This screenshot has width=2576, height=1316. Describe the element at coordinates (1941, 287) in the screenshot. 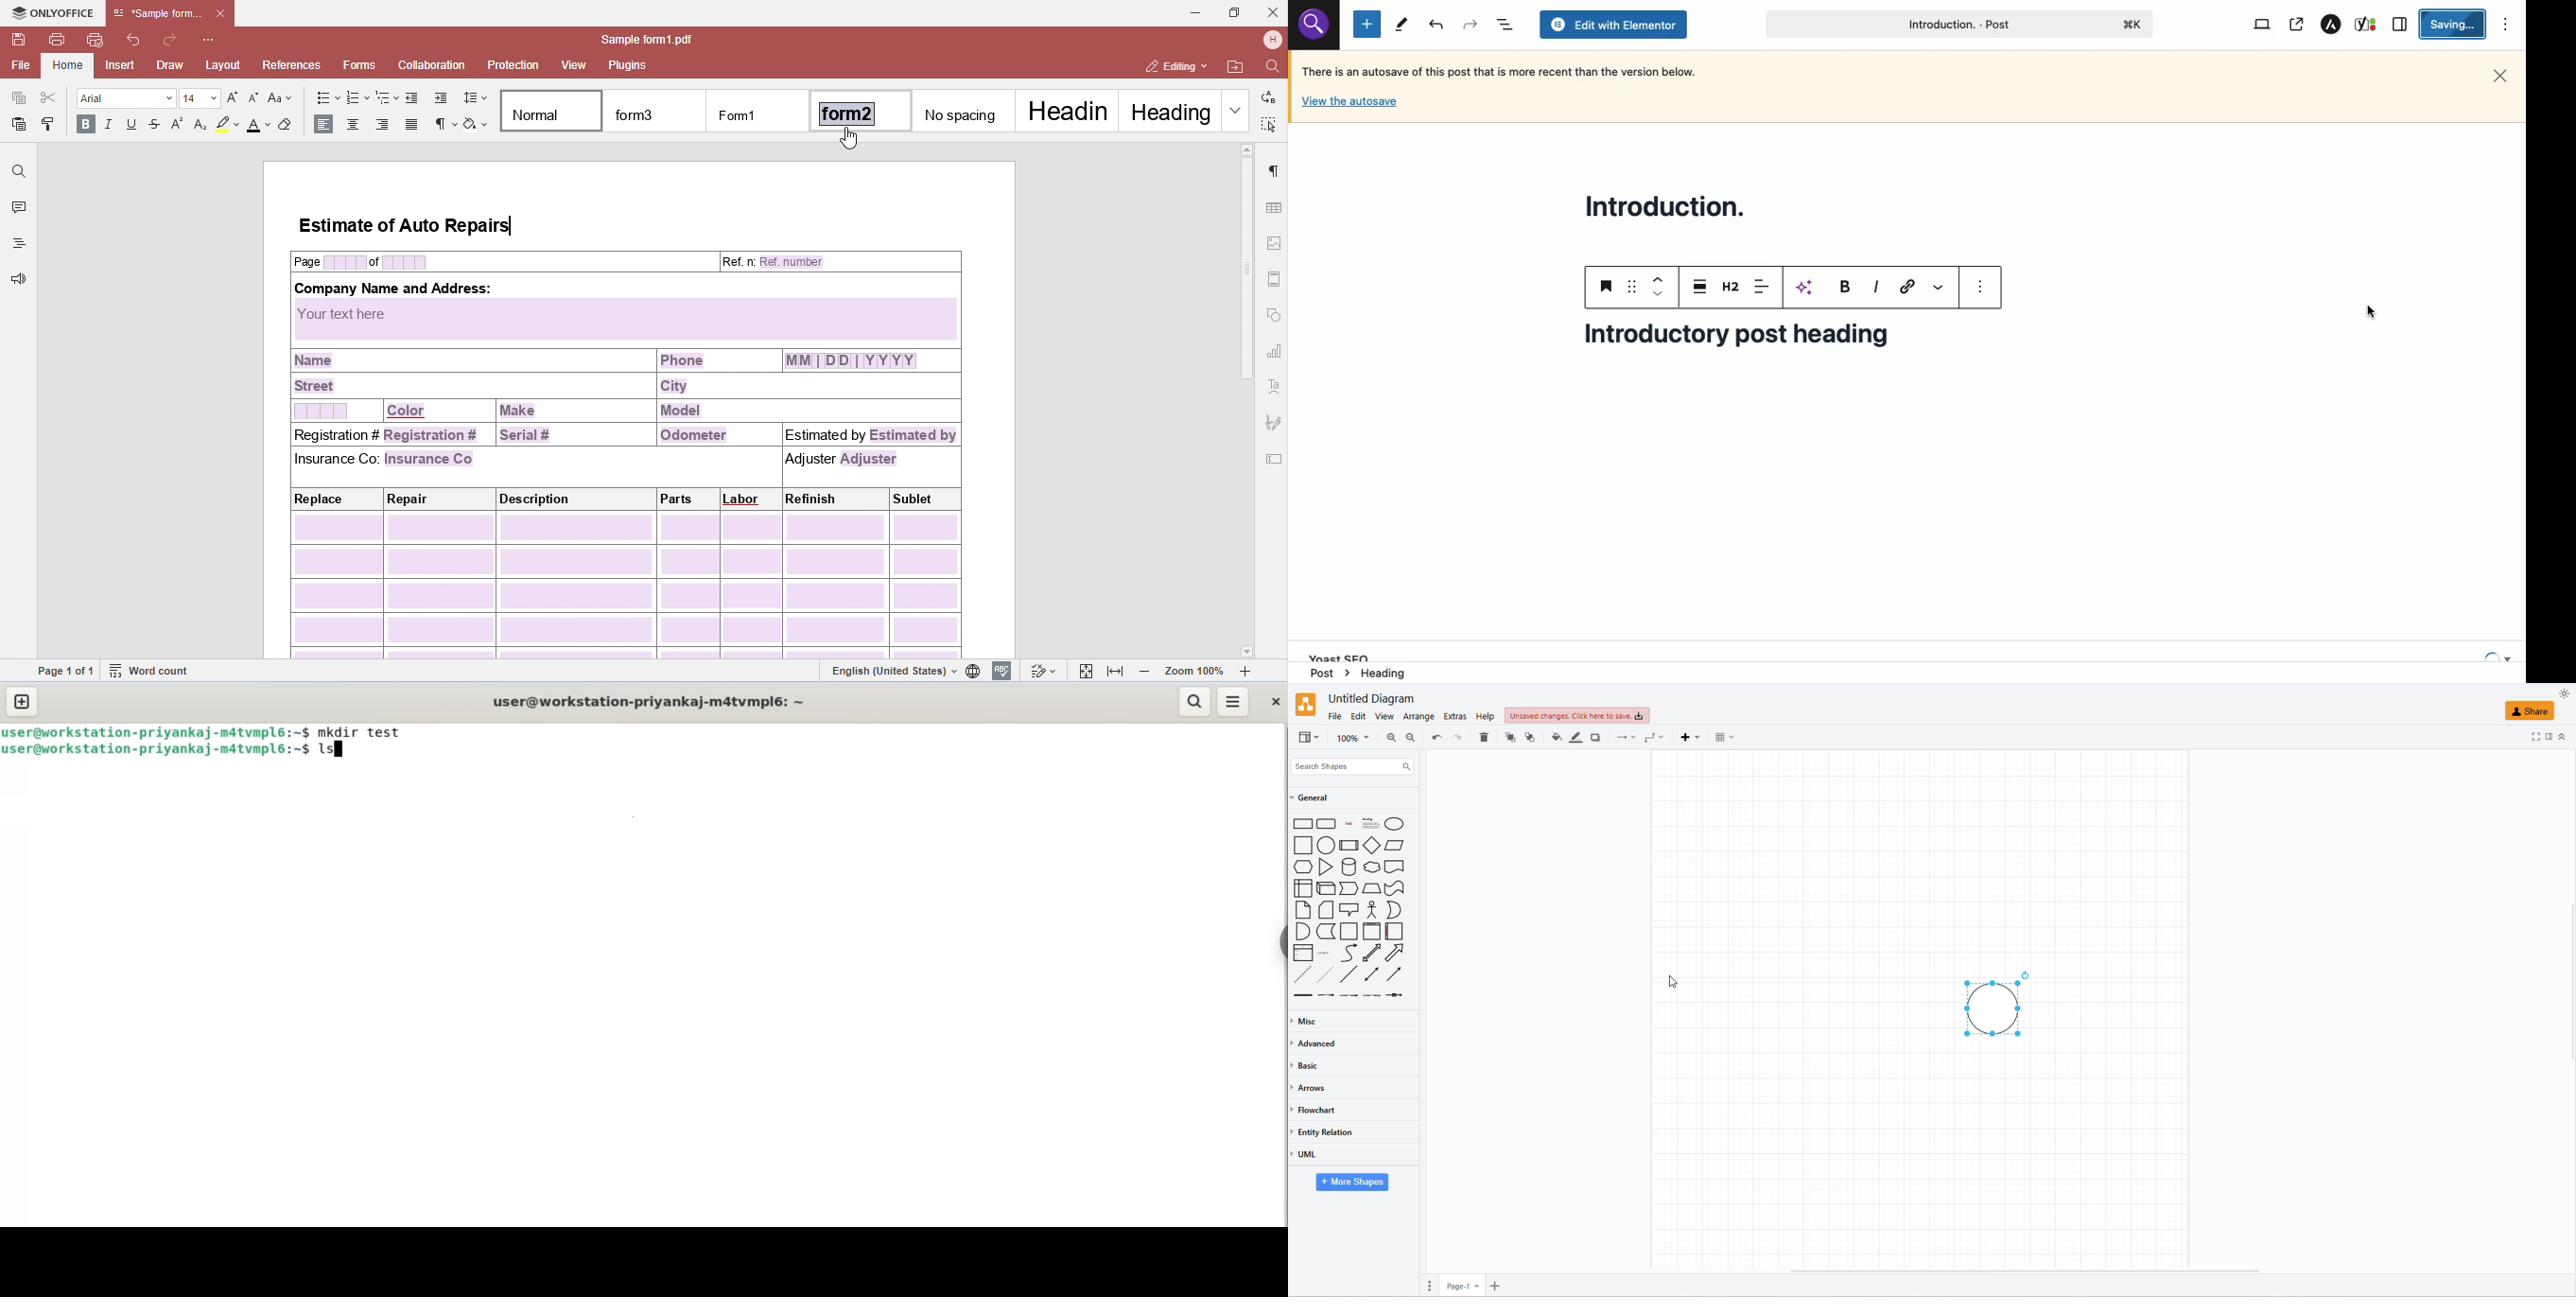

I see `More` at that location.